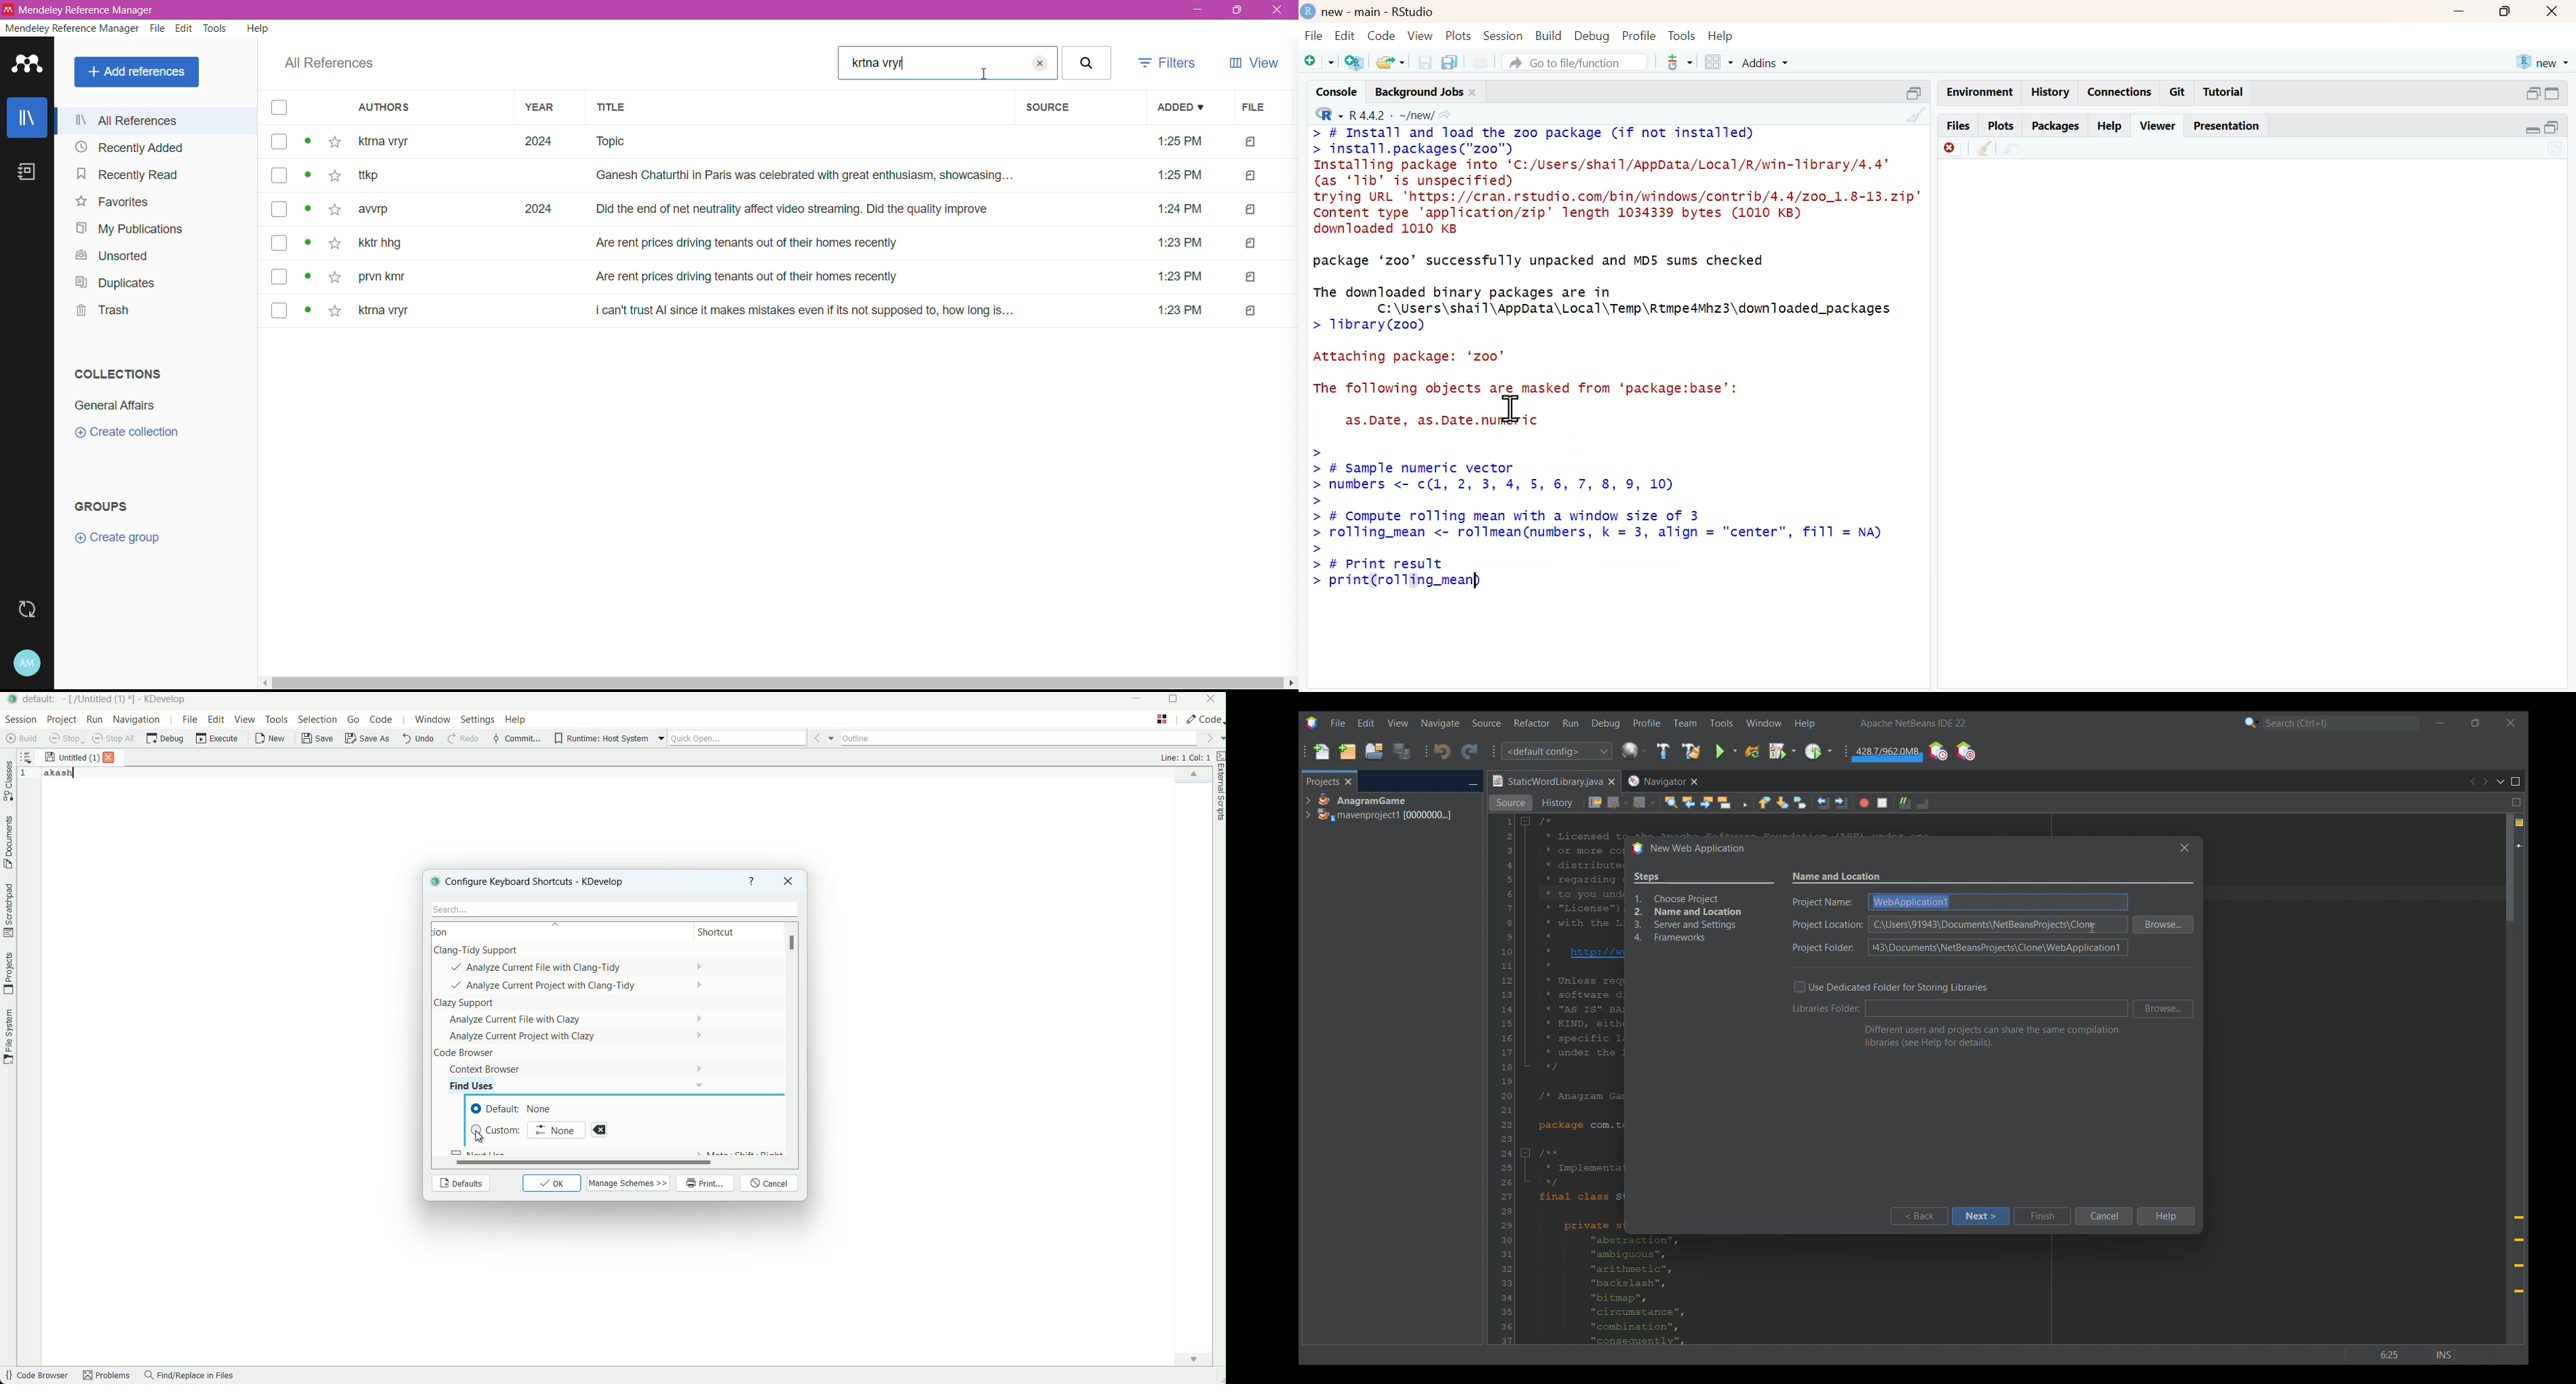 The width and height of the screenshot is (2576, 1400). What do you see at coordinates (2557, 149) in the screenshot?
I see `Sync` at bounding box center [2557, 149].